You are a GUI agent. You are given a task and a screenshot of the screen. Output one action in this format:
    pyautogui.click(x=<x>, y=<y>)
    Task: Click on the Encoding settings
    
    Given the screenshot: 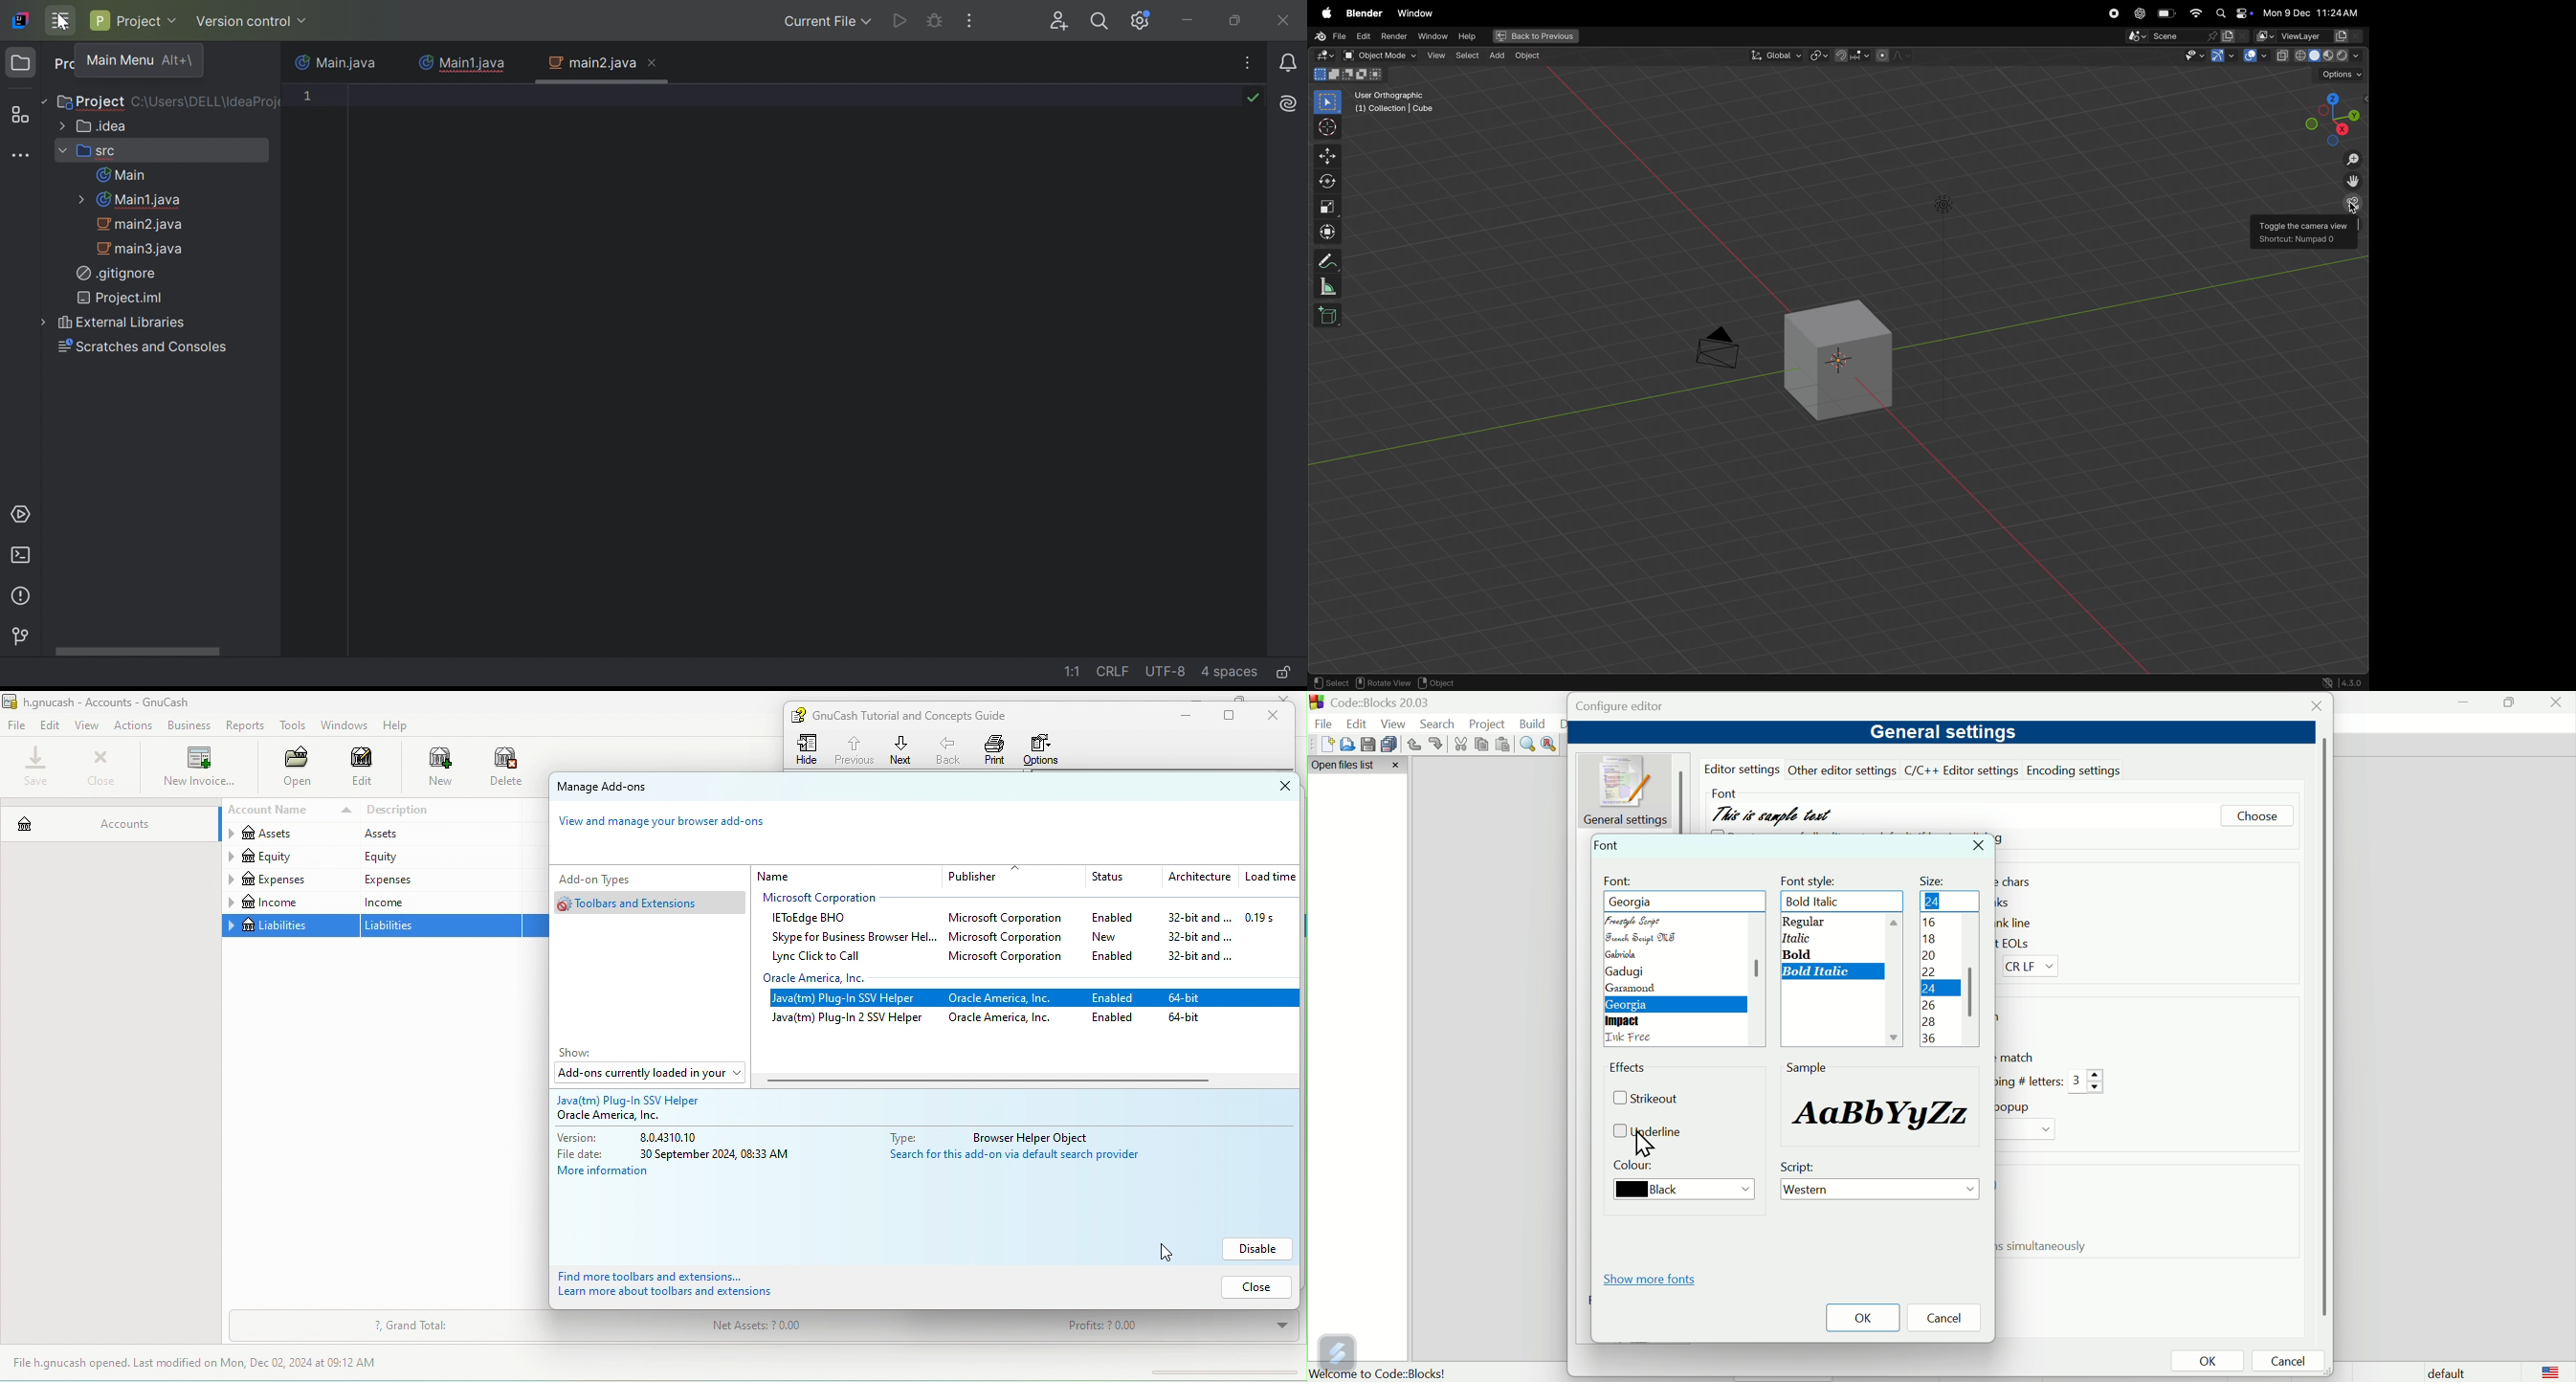 What is the action you would take?
    pyautogui.click(x=2077, y=769)
    